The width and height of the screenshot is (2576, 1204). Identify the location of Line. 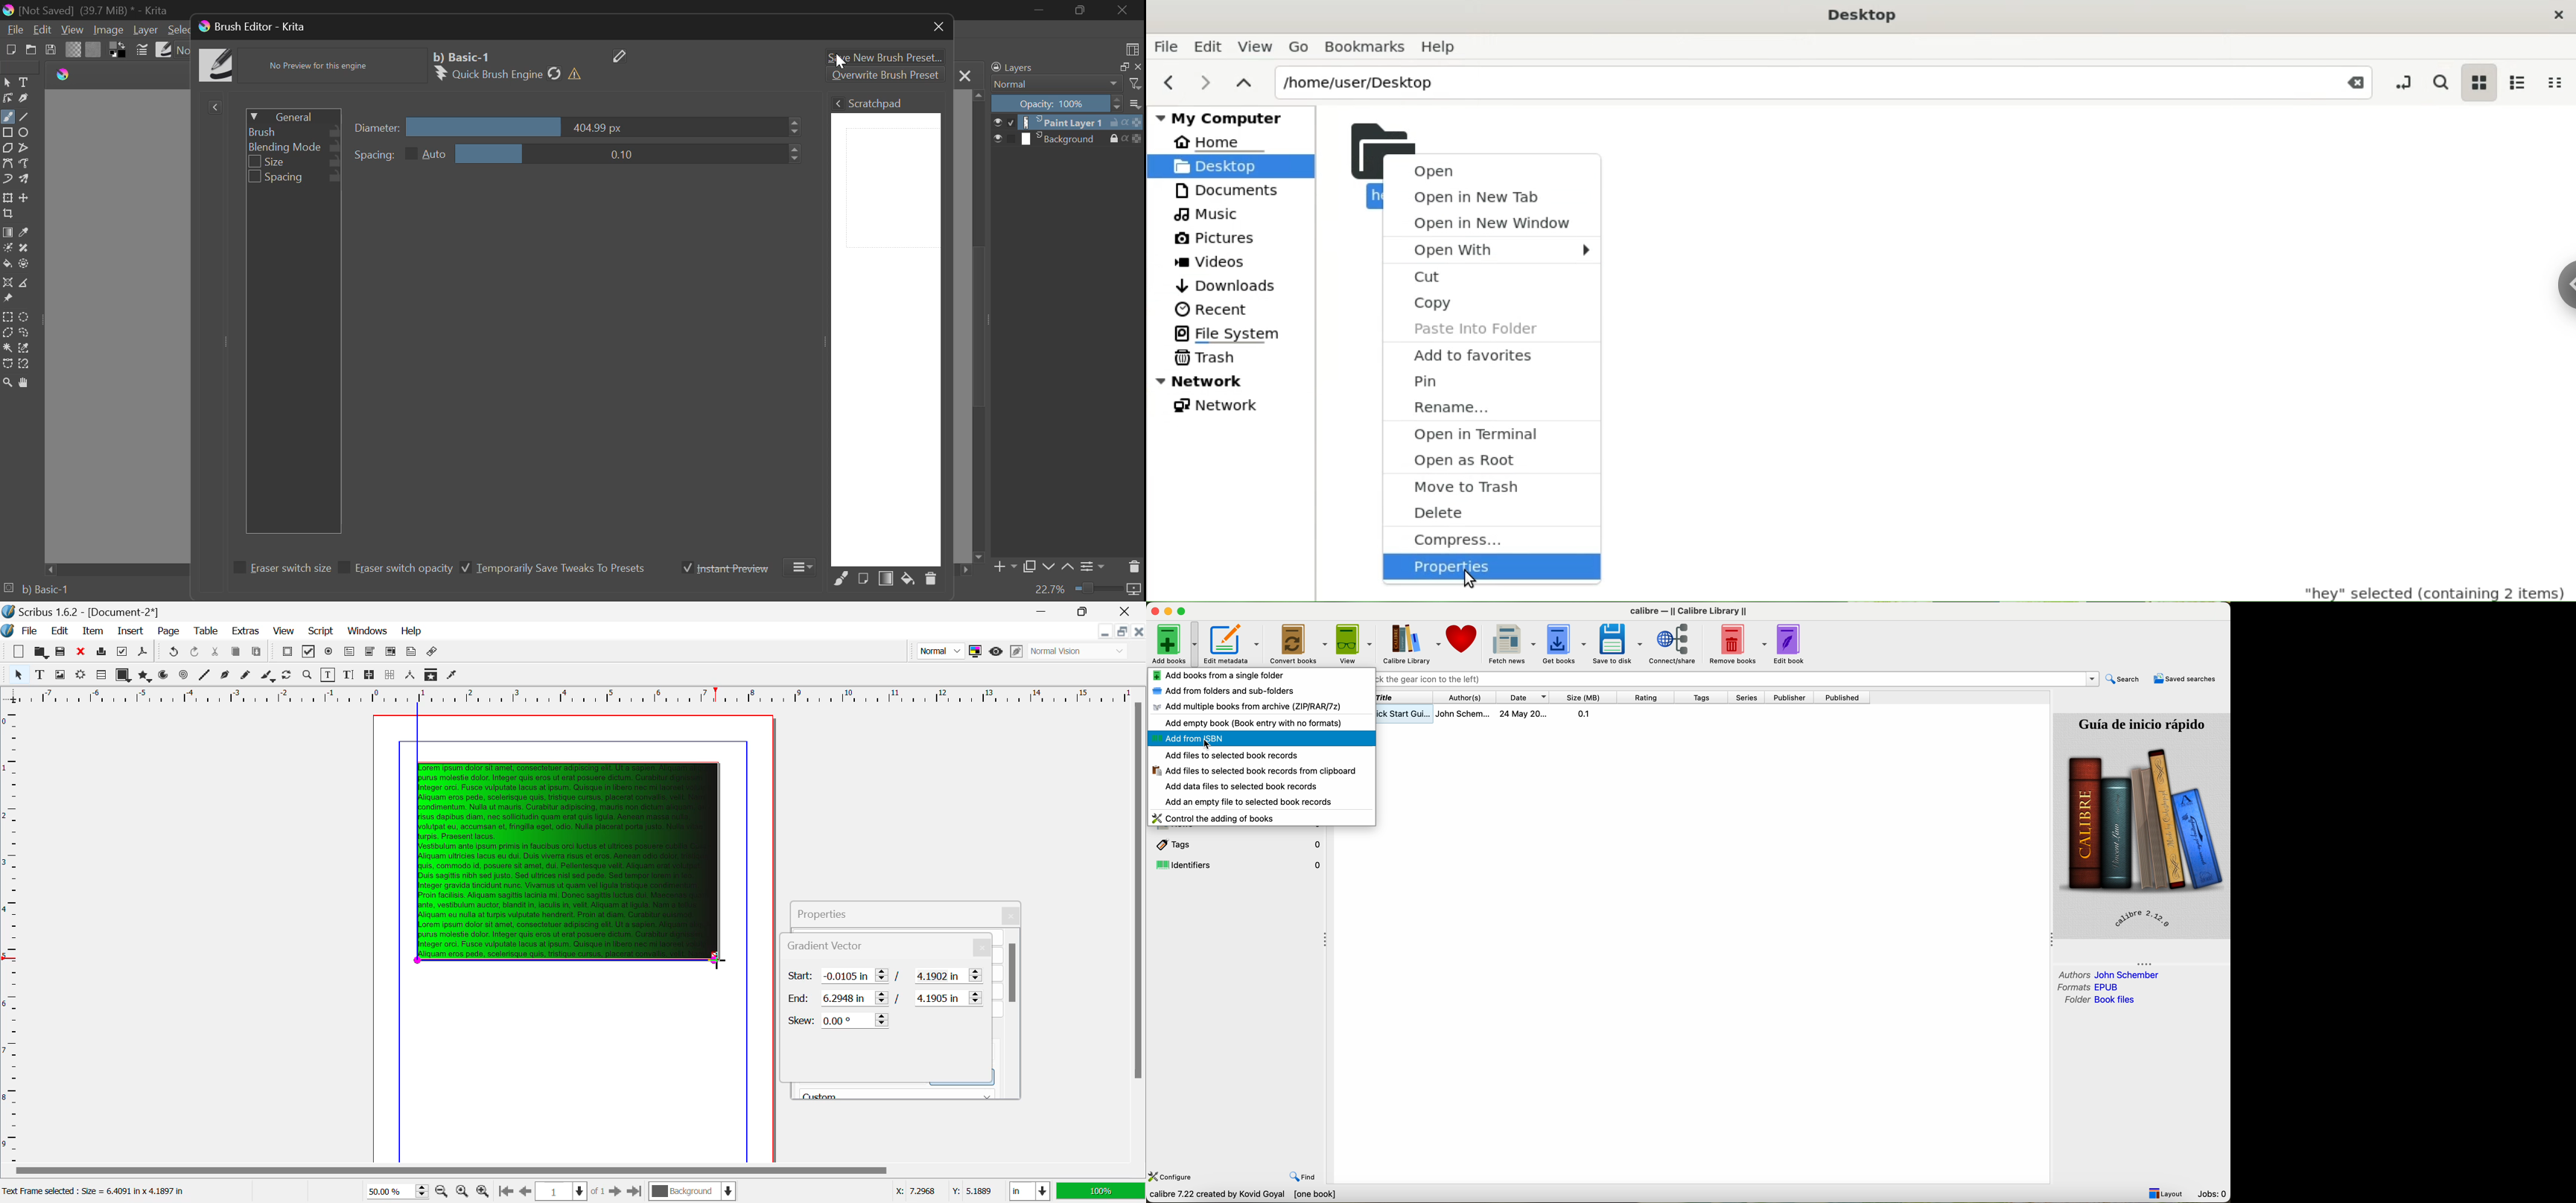
(24, 116).